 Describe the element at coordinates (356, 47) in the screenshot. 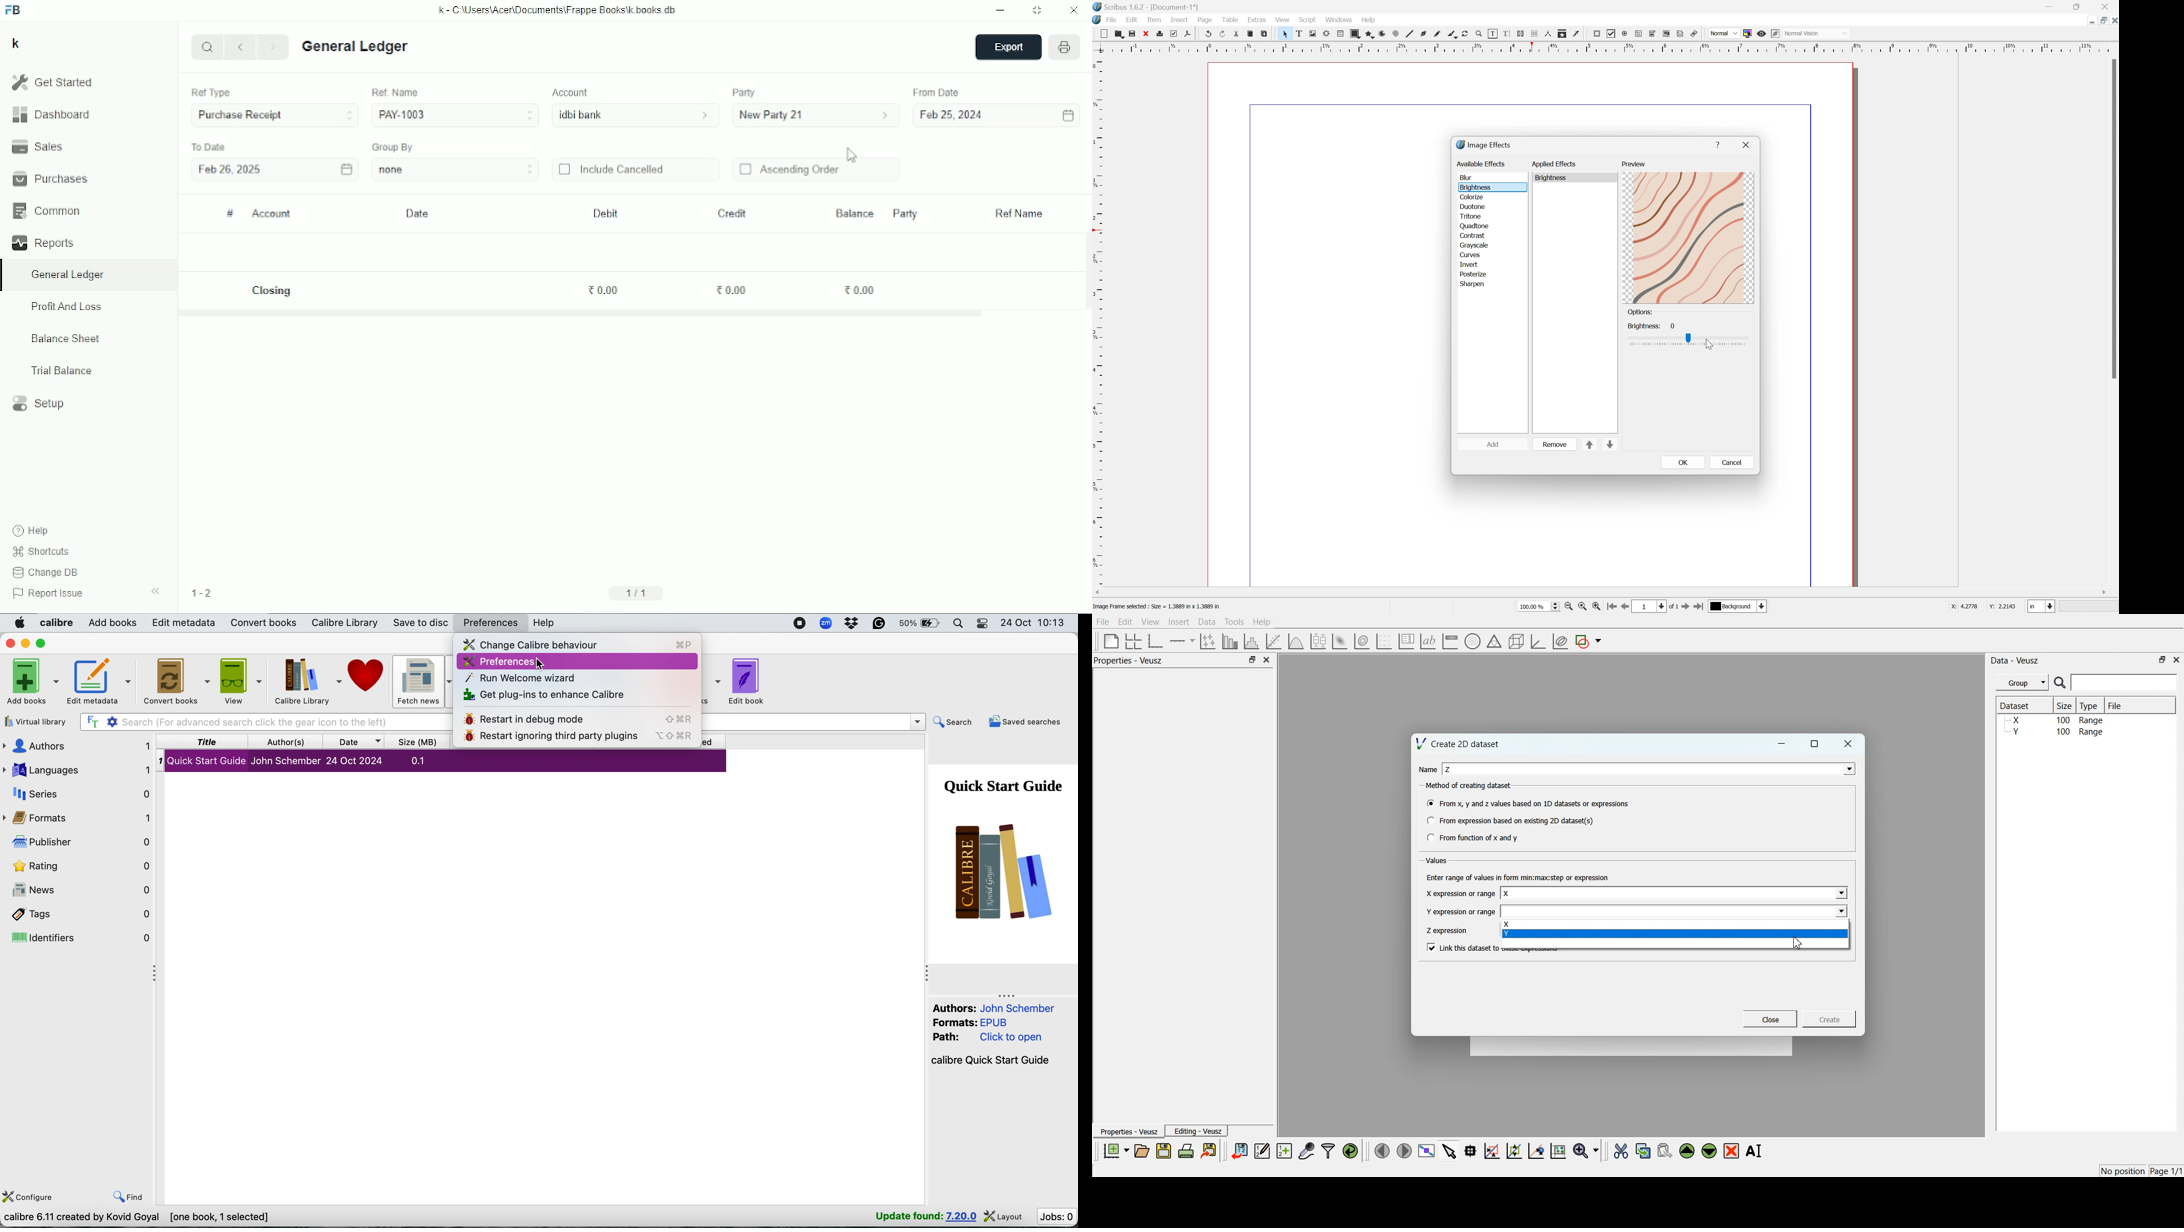

I see `General ledger` at that location.